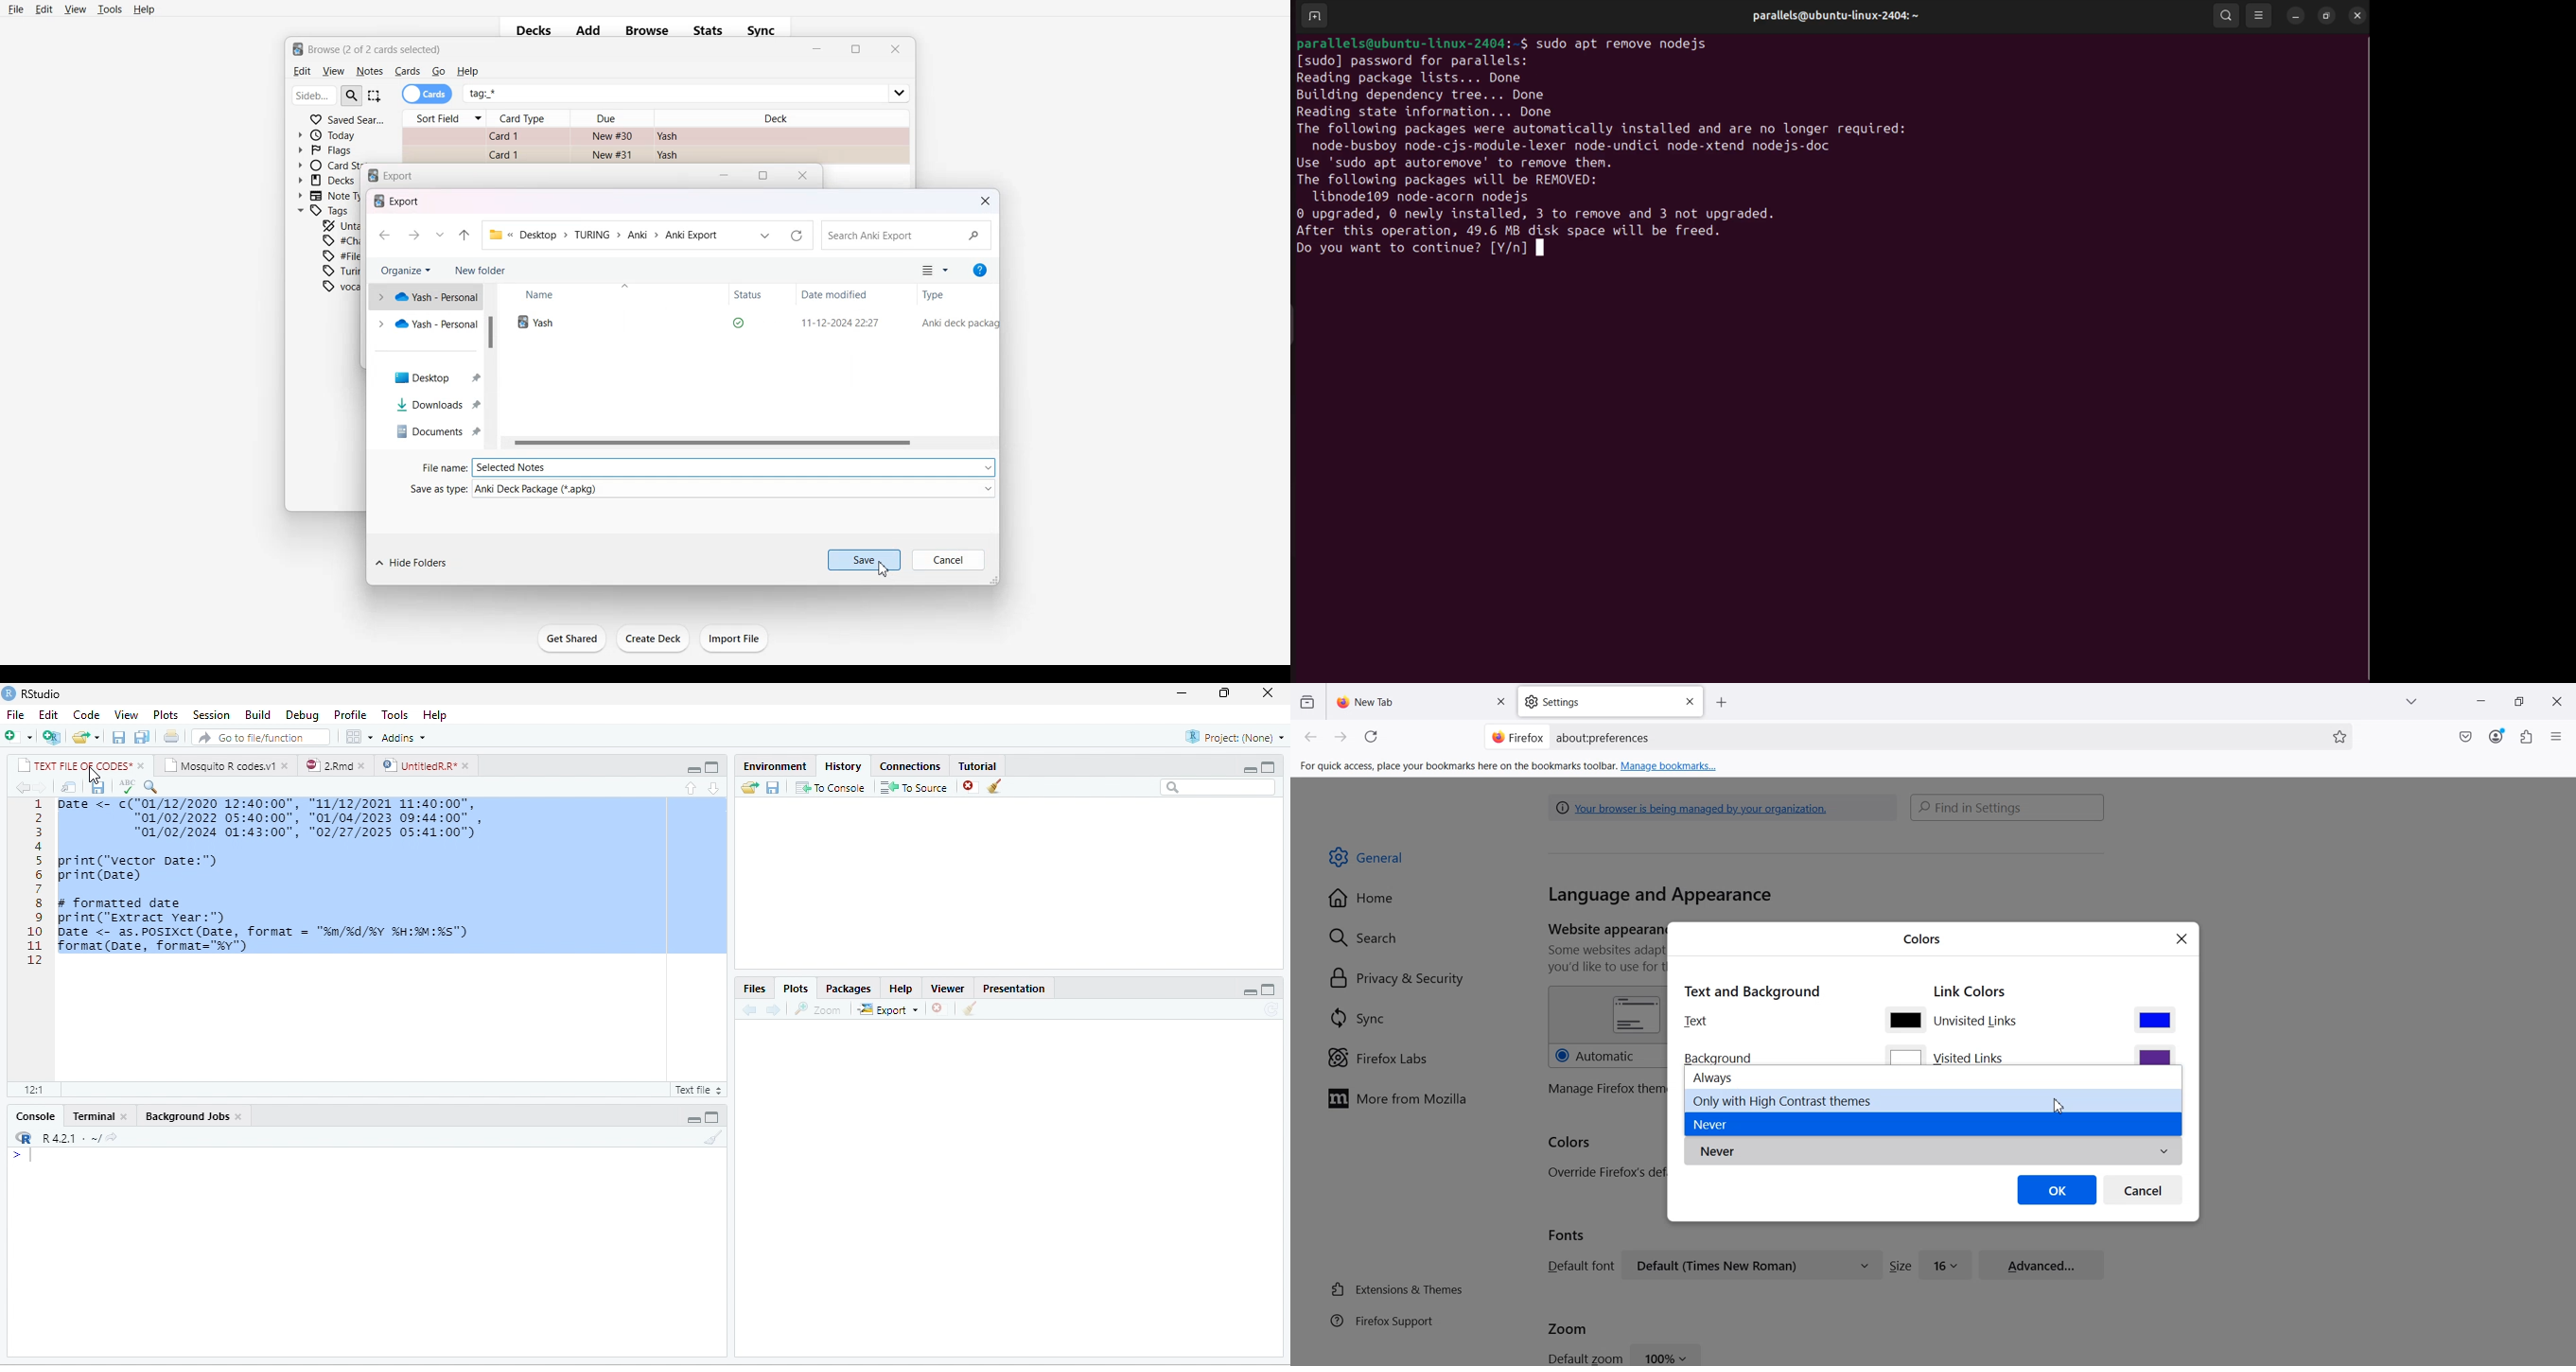 This screenshot has height=1372, width=2576. What do you see at coordinates (239, 1116) in the screenshot?
I see `close` at bounding box center [239, 1116].